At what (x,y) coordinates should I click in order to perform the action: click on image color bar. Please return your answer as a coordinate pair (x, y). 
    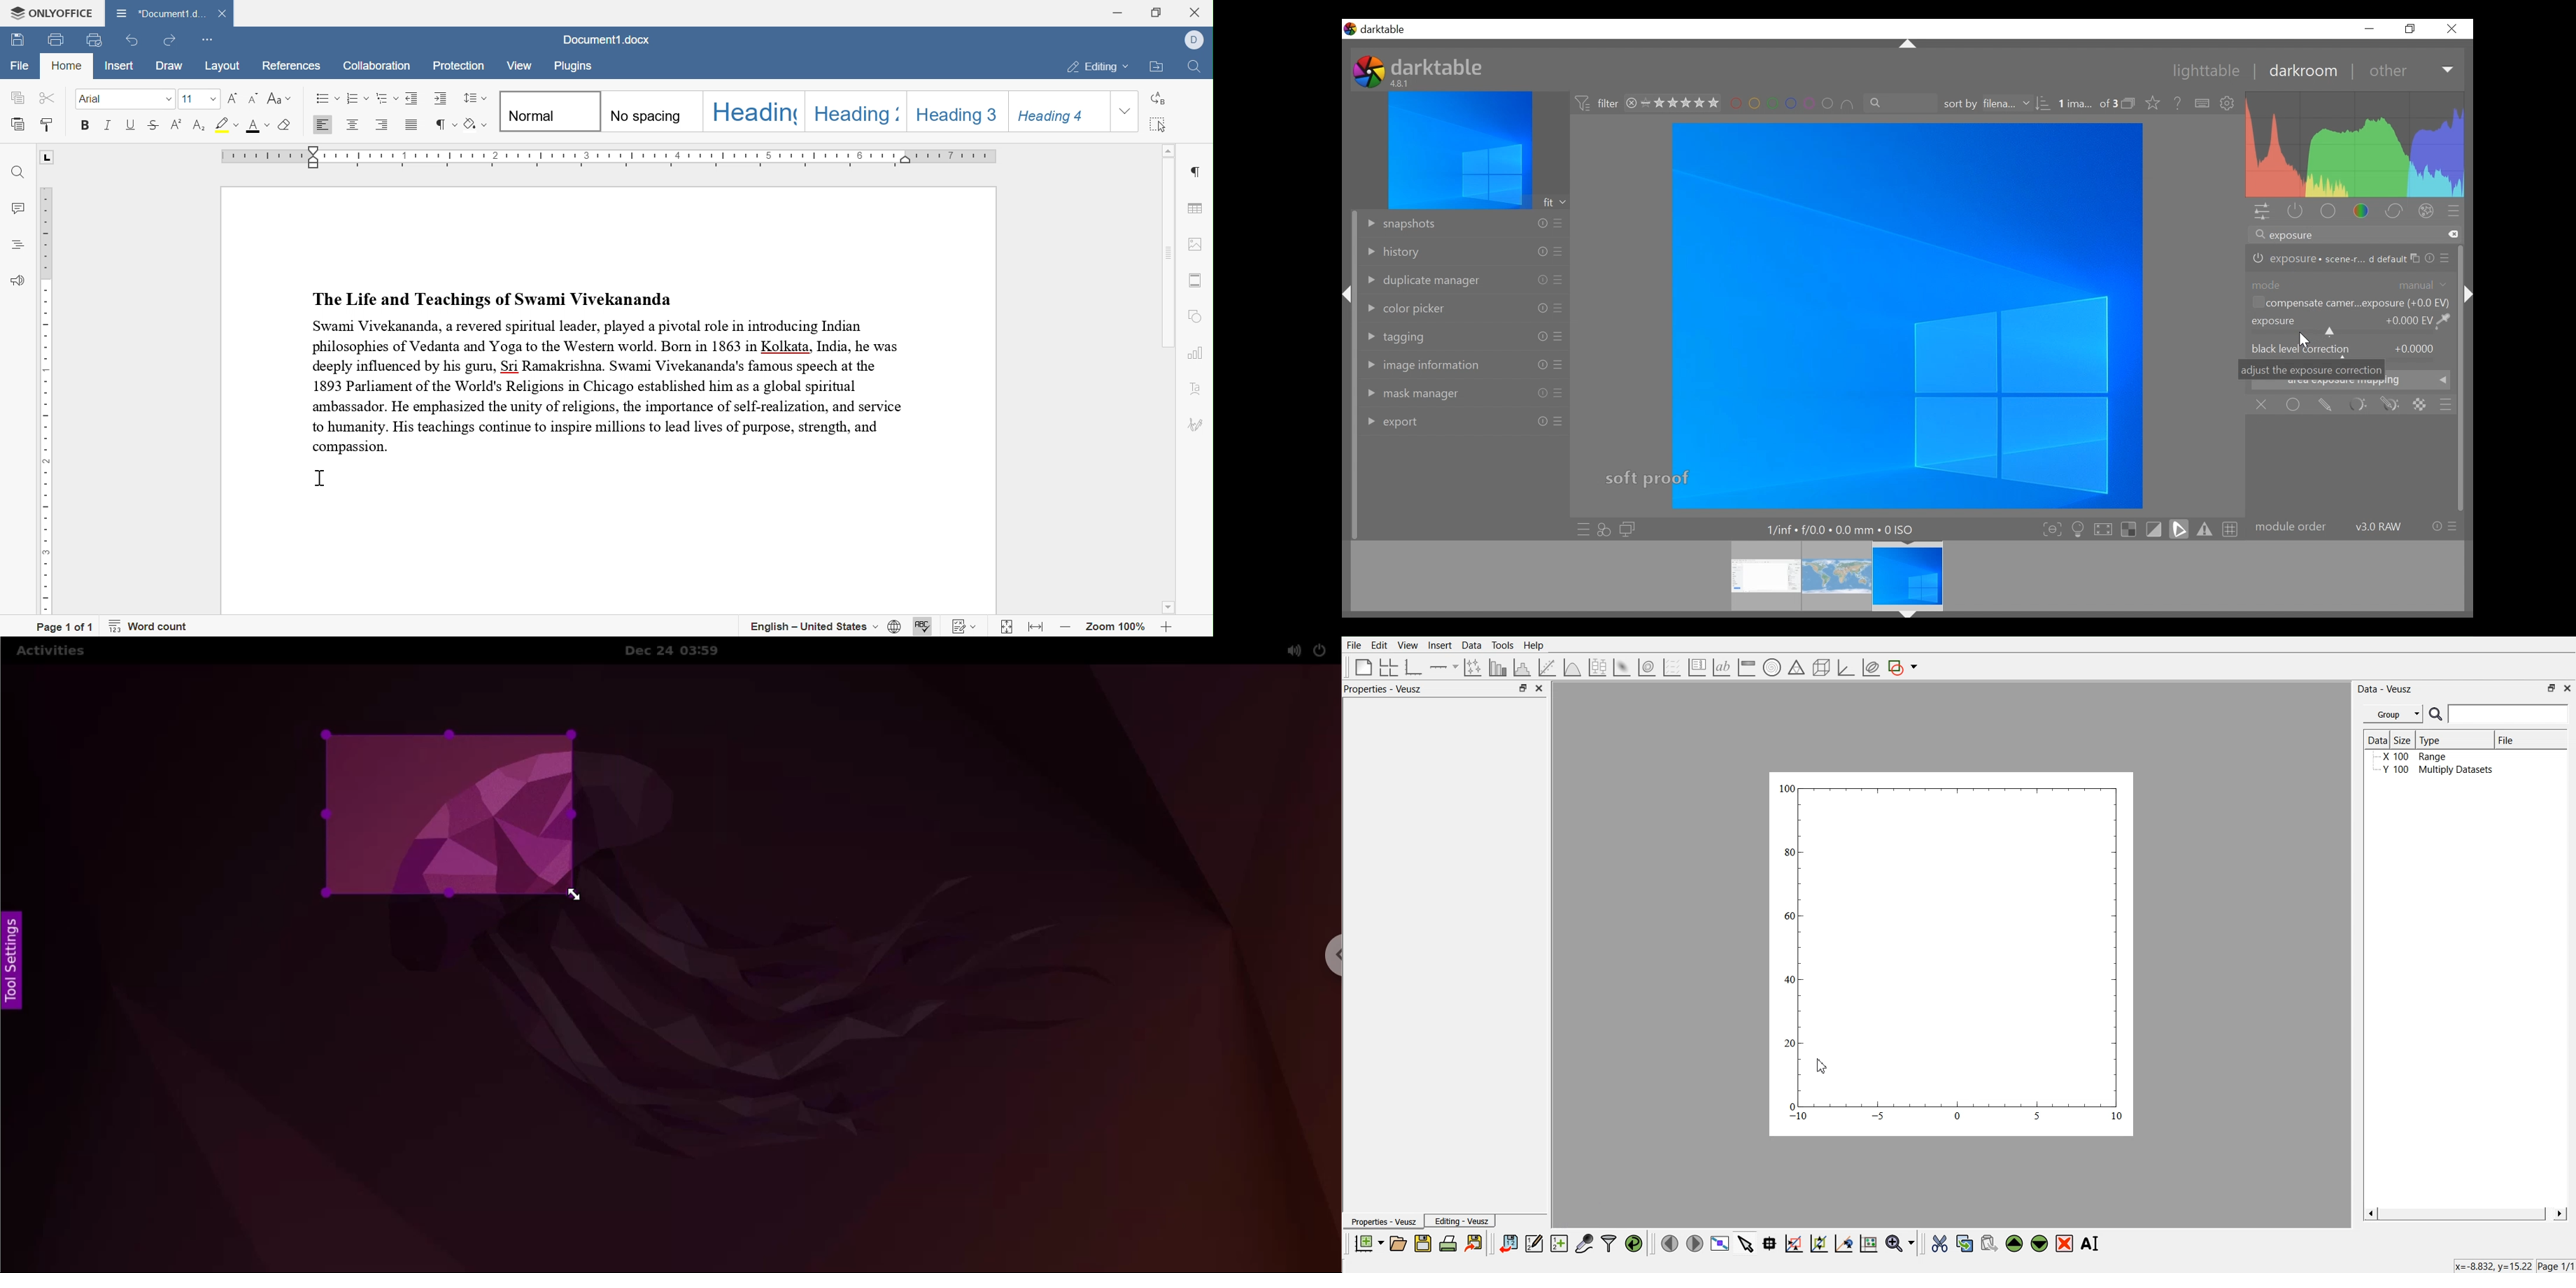
    Looking at the image, I should click on (1746, 668).